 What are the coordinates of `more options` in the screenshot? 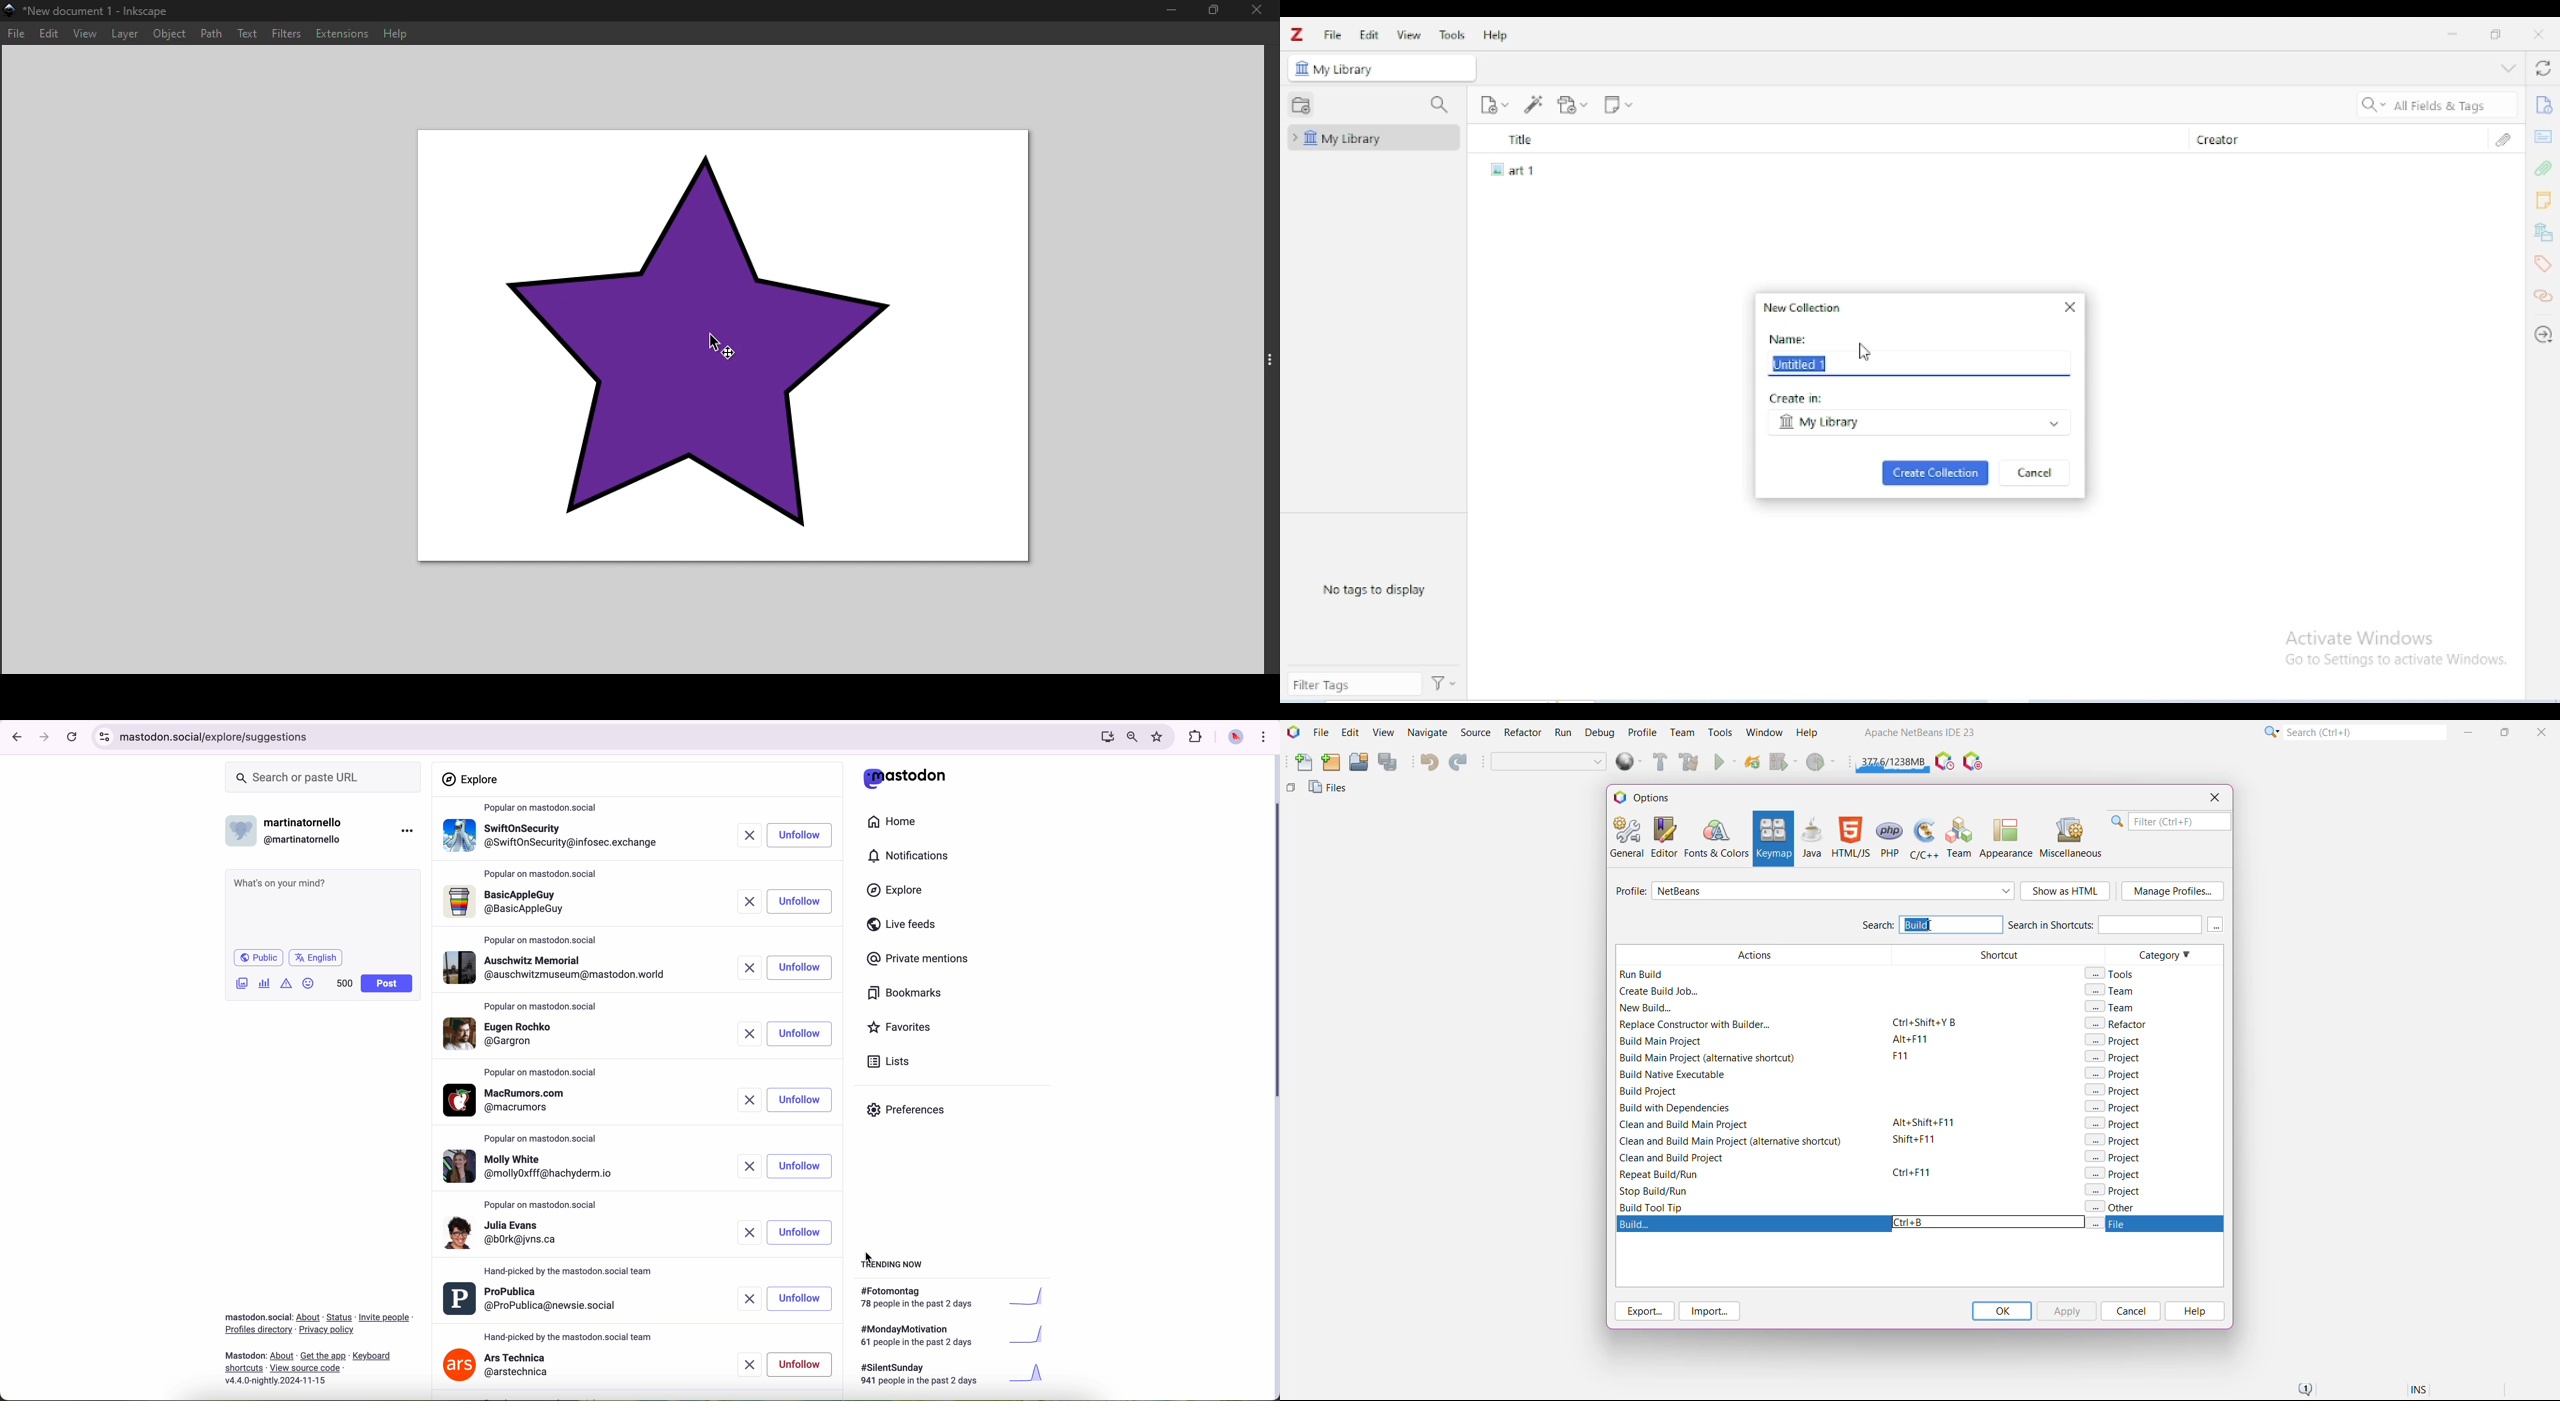 It's located at (410, 830).